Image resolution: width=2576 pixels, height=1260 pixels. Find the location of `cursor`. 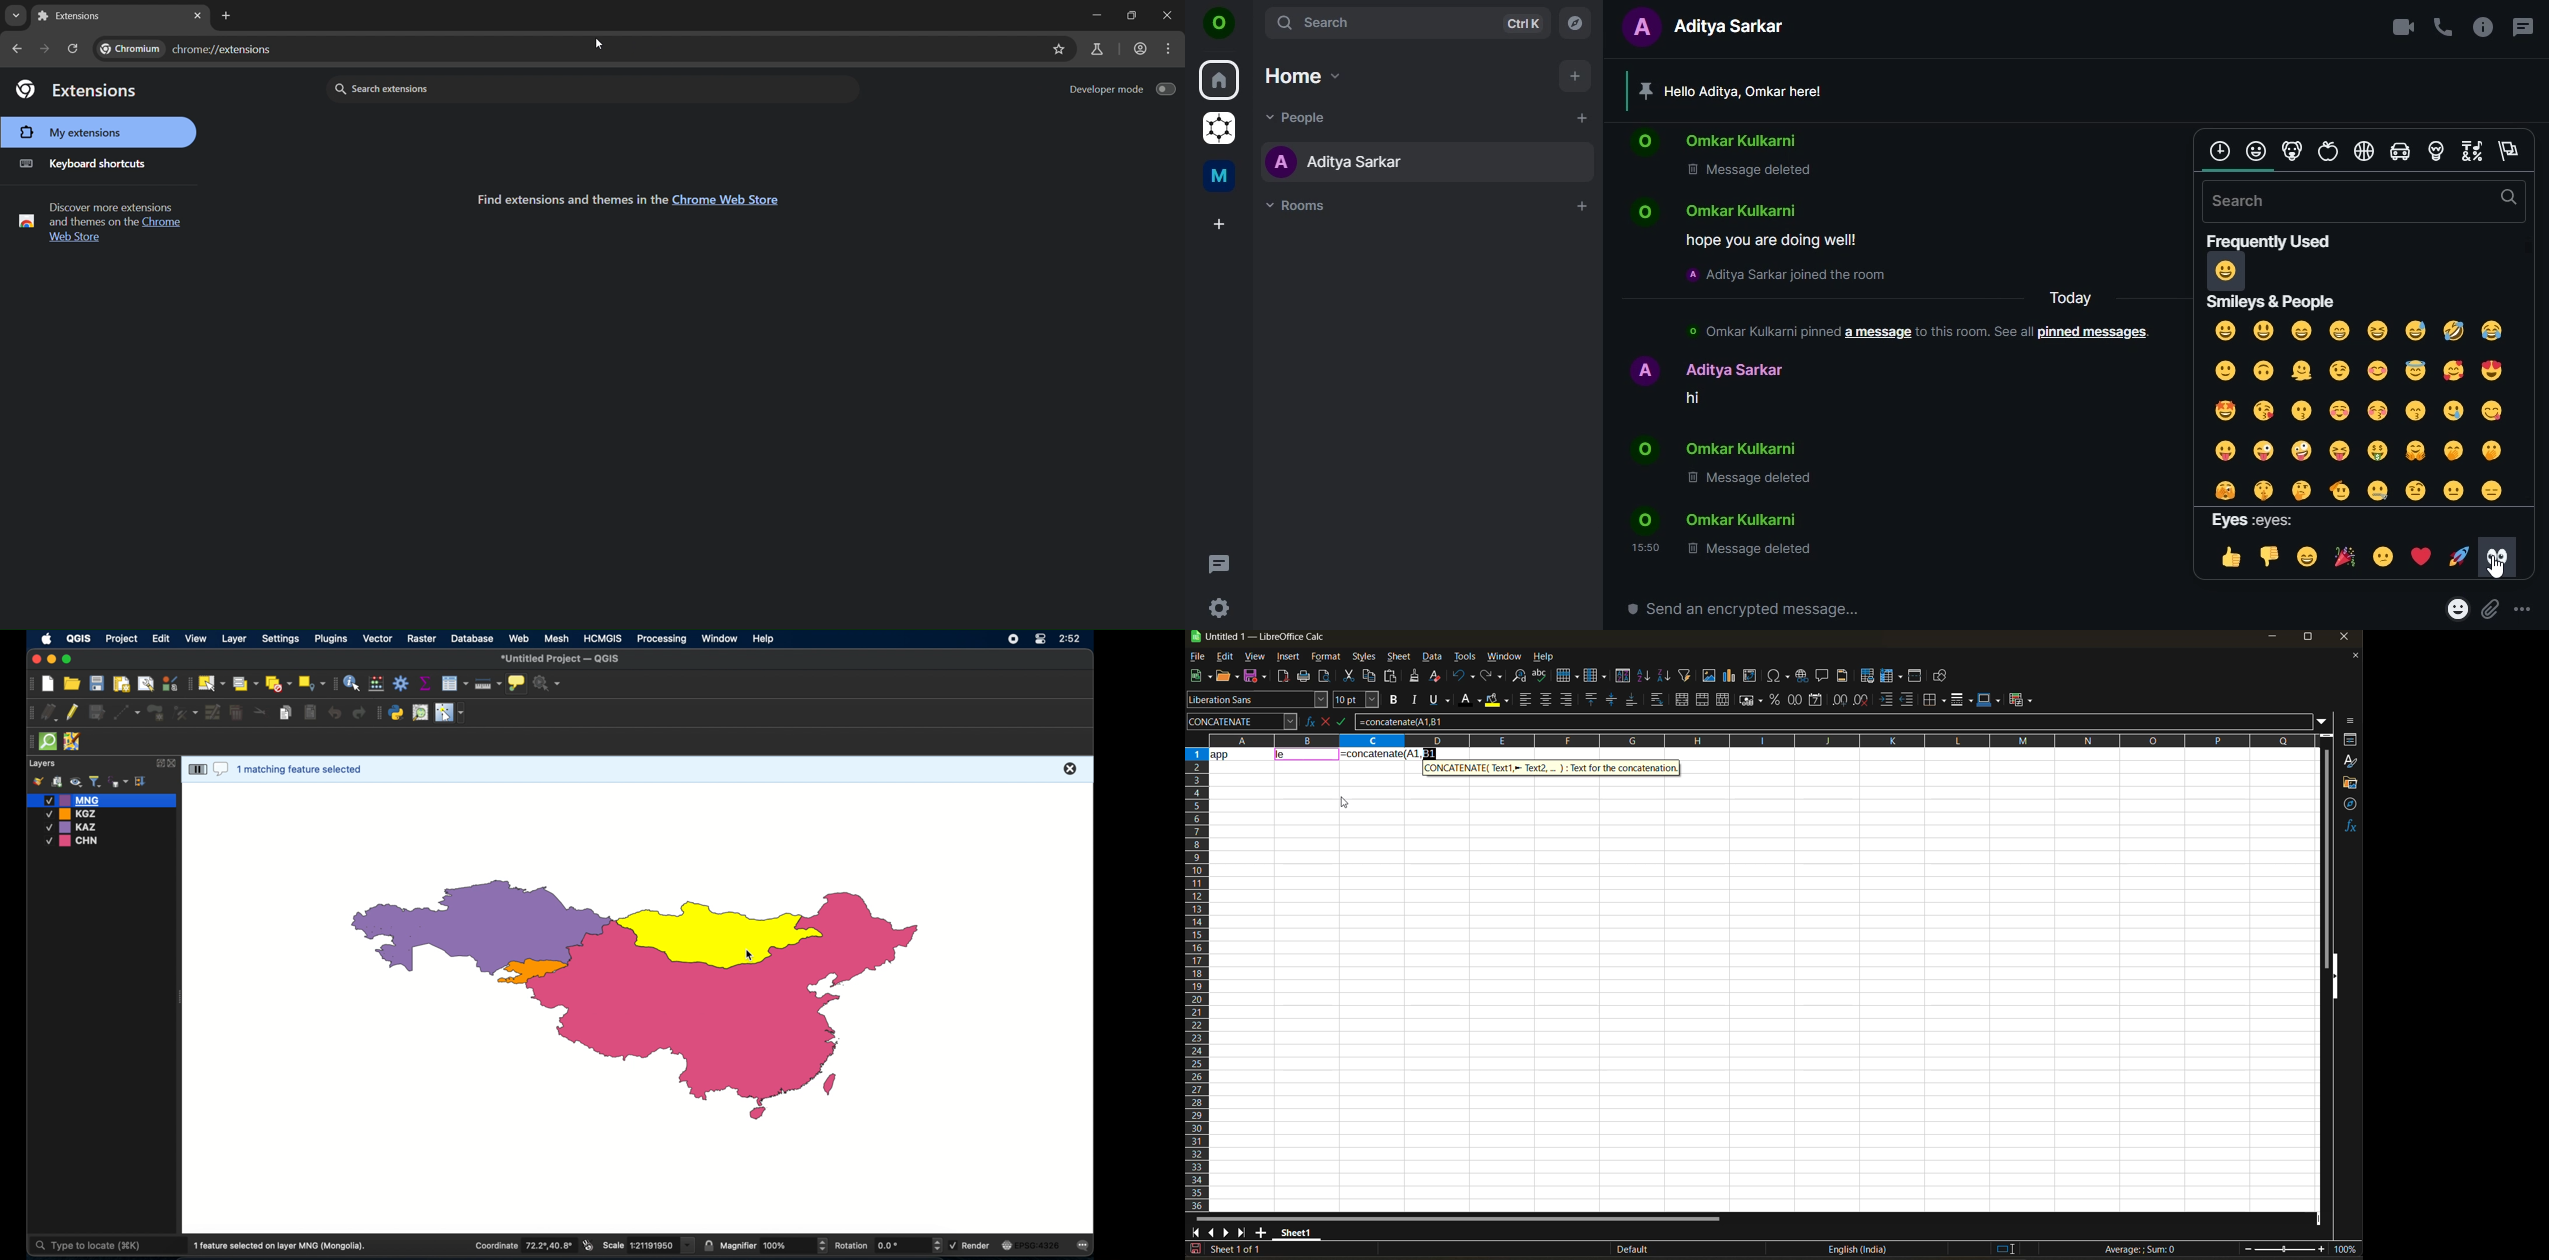

cursor is located at coordinates (1345, 804).